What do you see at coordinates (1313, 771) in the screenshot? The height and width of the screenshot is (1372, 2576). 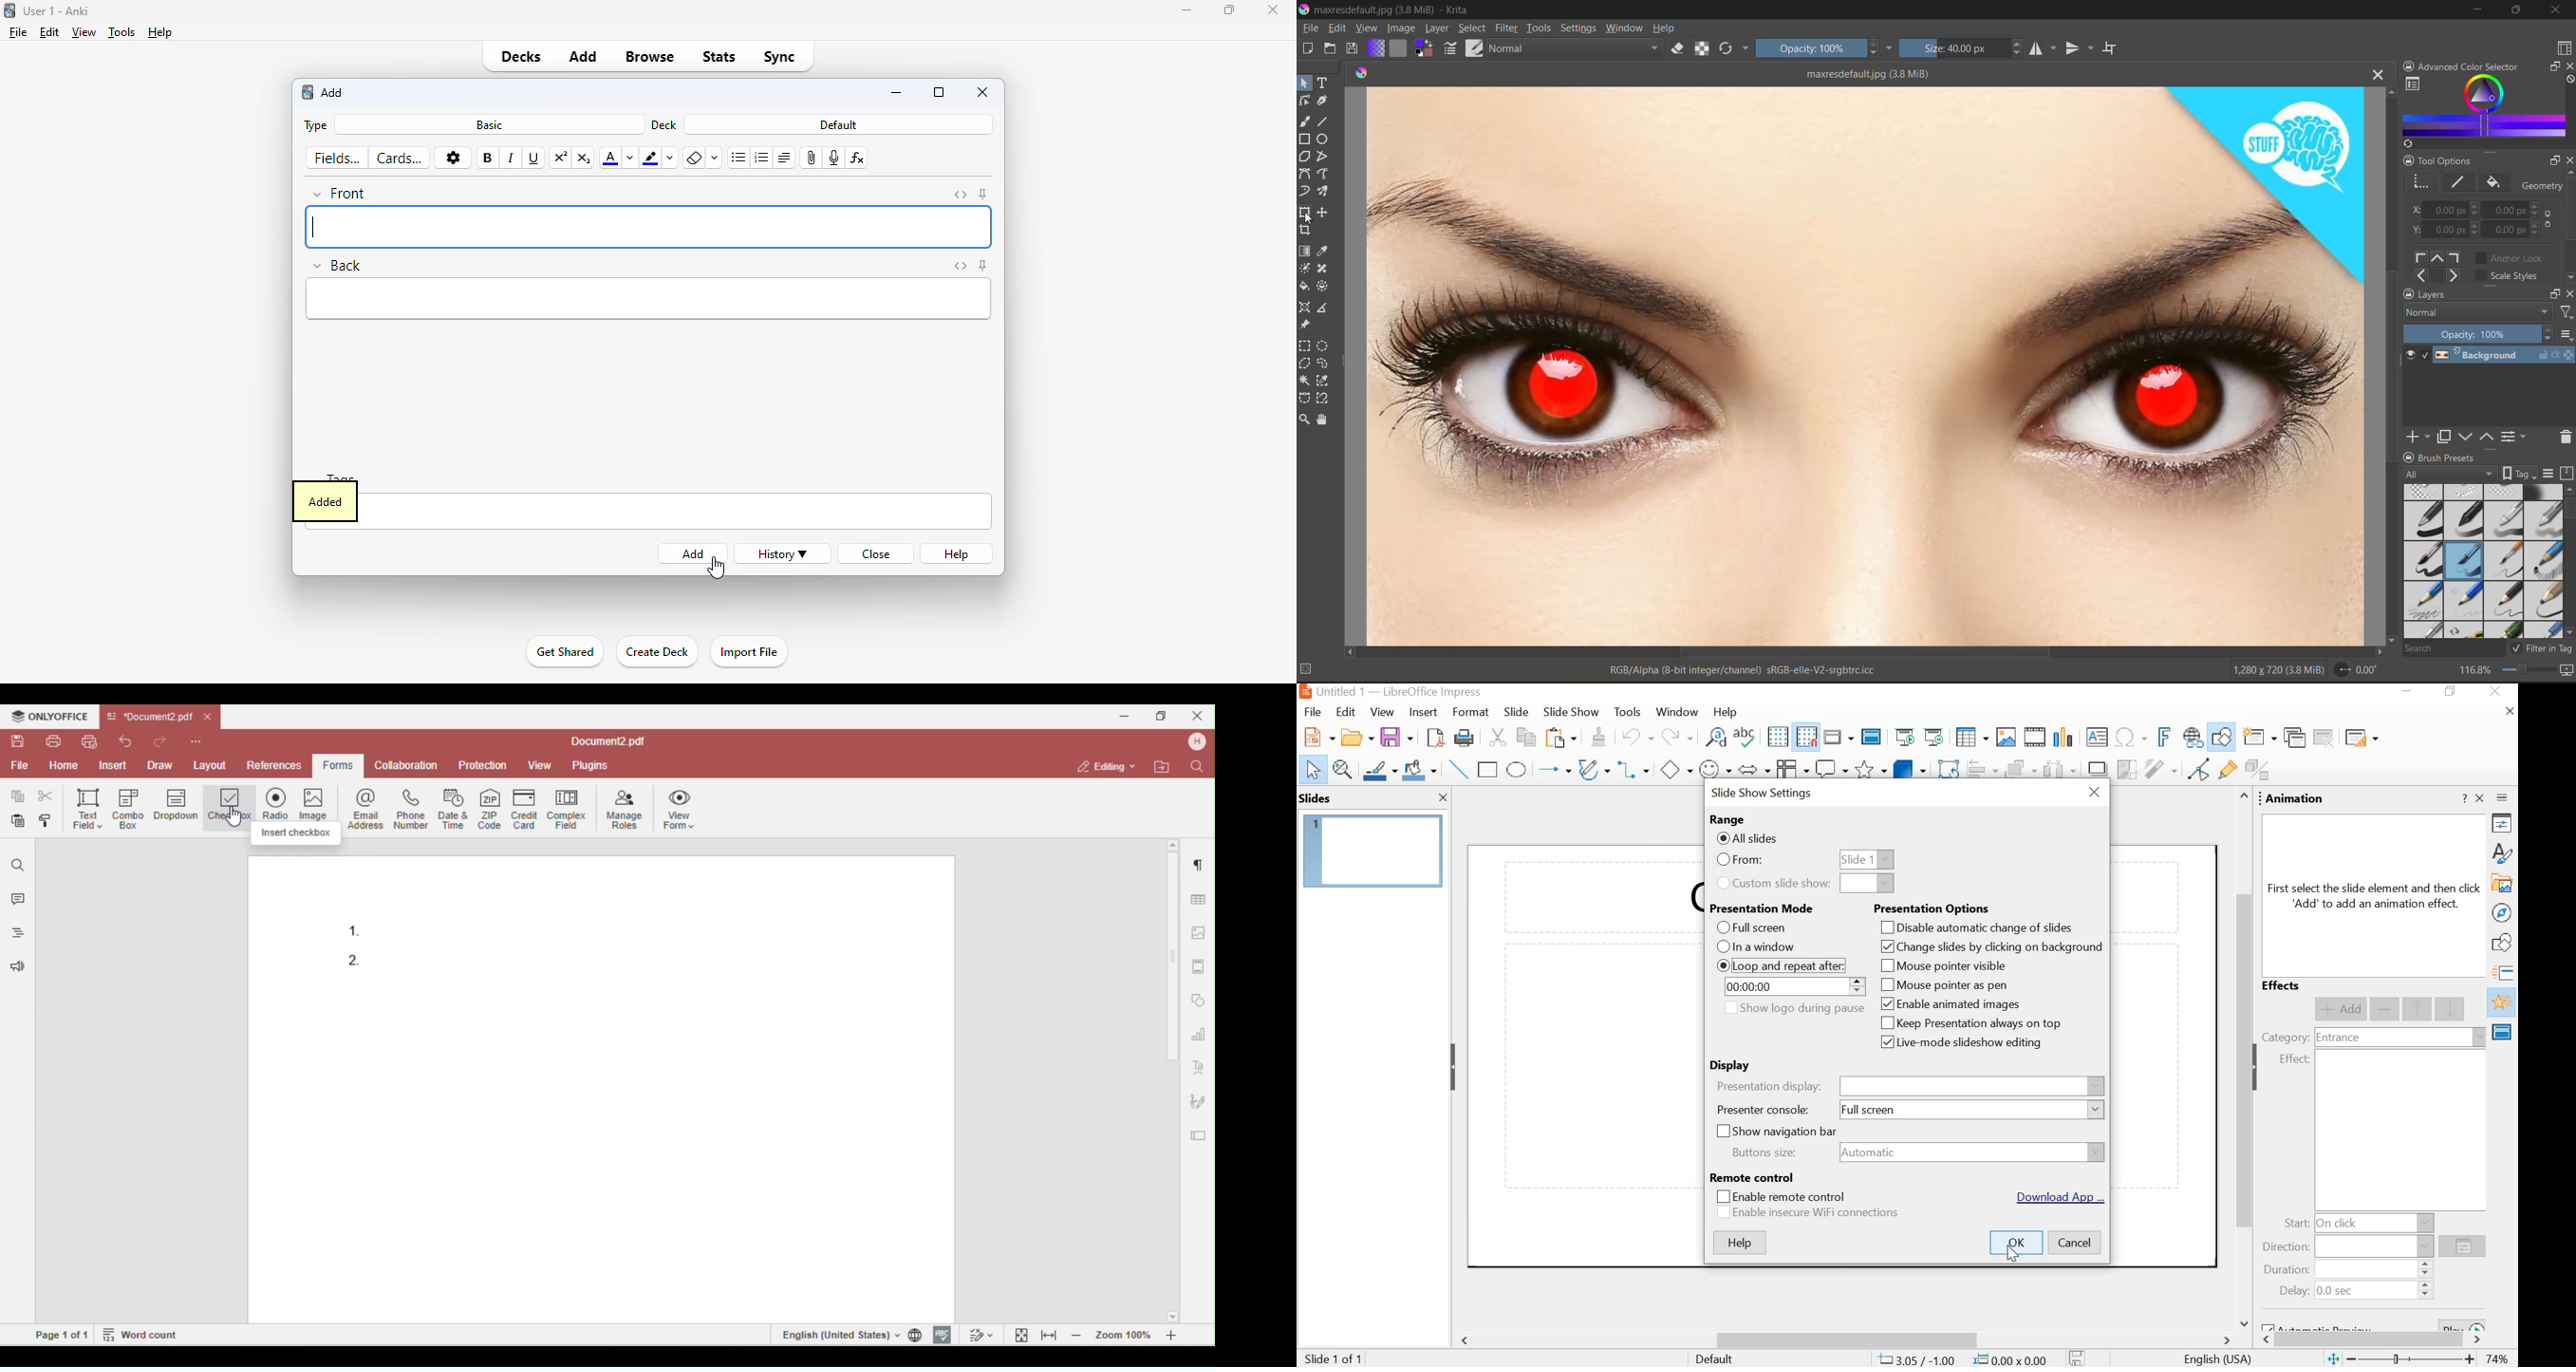 I see `select` at bounding box center [1313, 771].